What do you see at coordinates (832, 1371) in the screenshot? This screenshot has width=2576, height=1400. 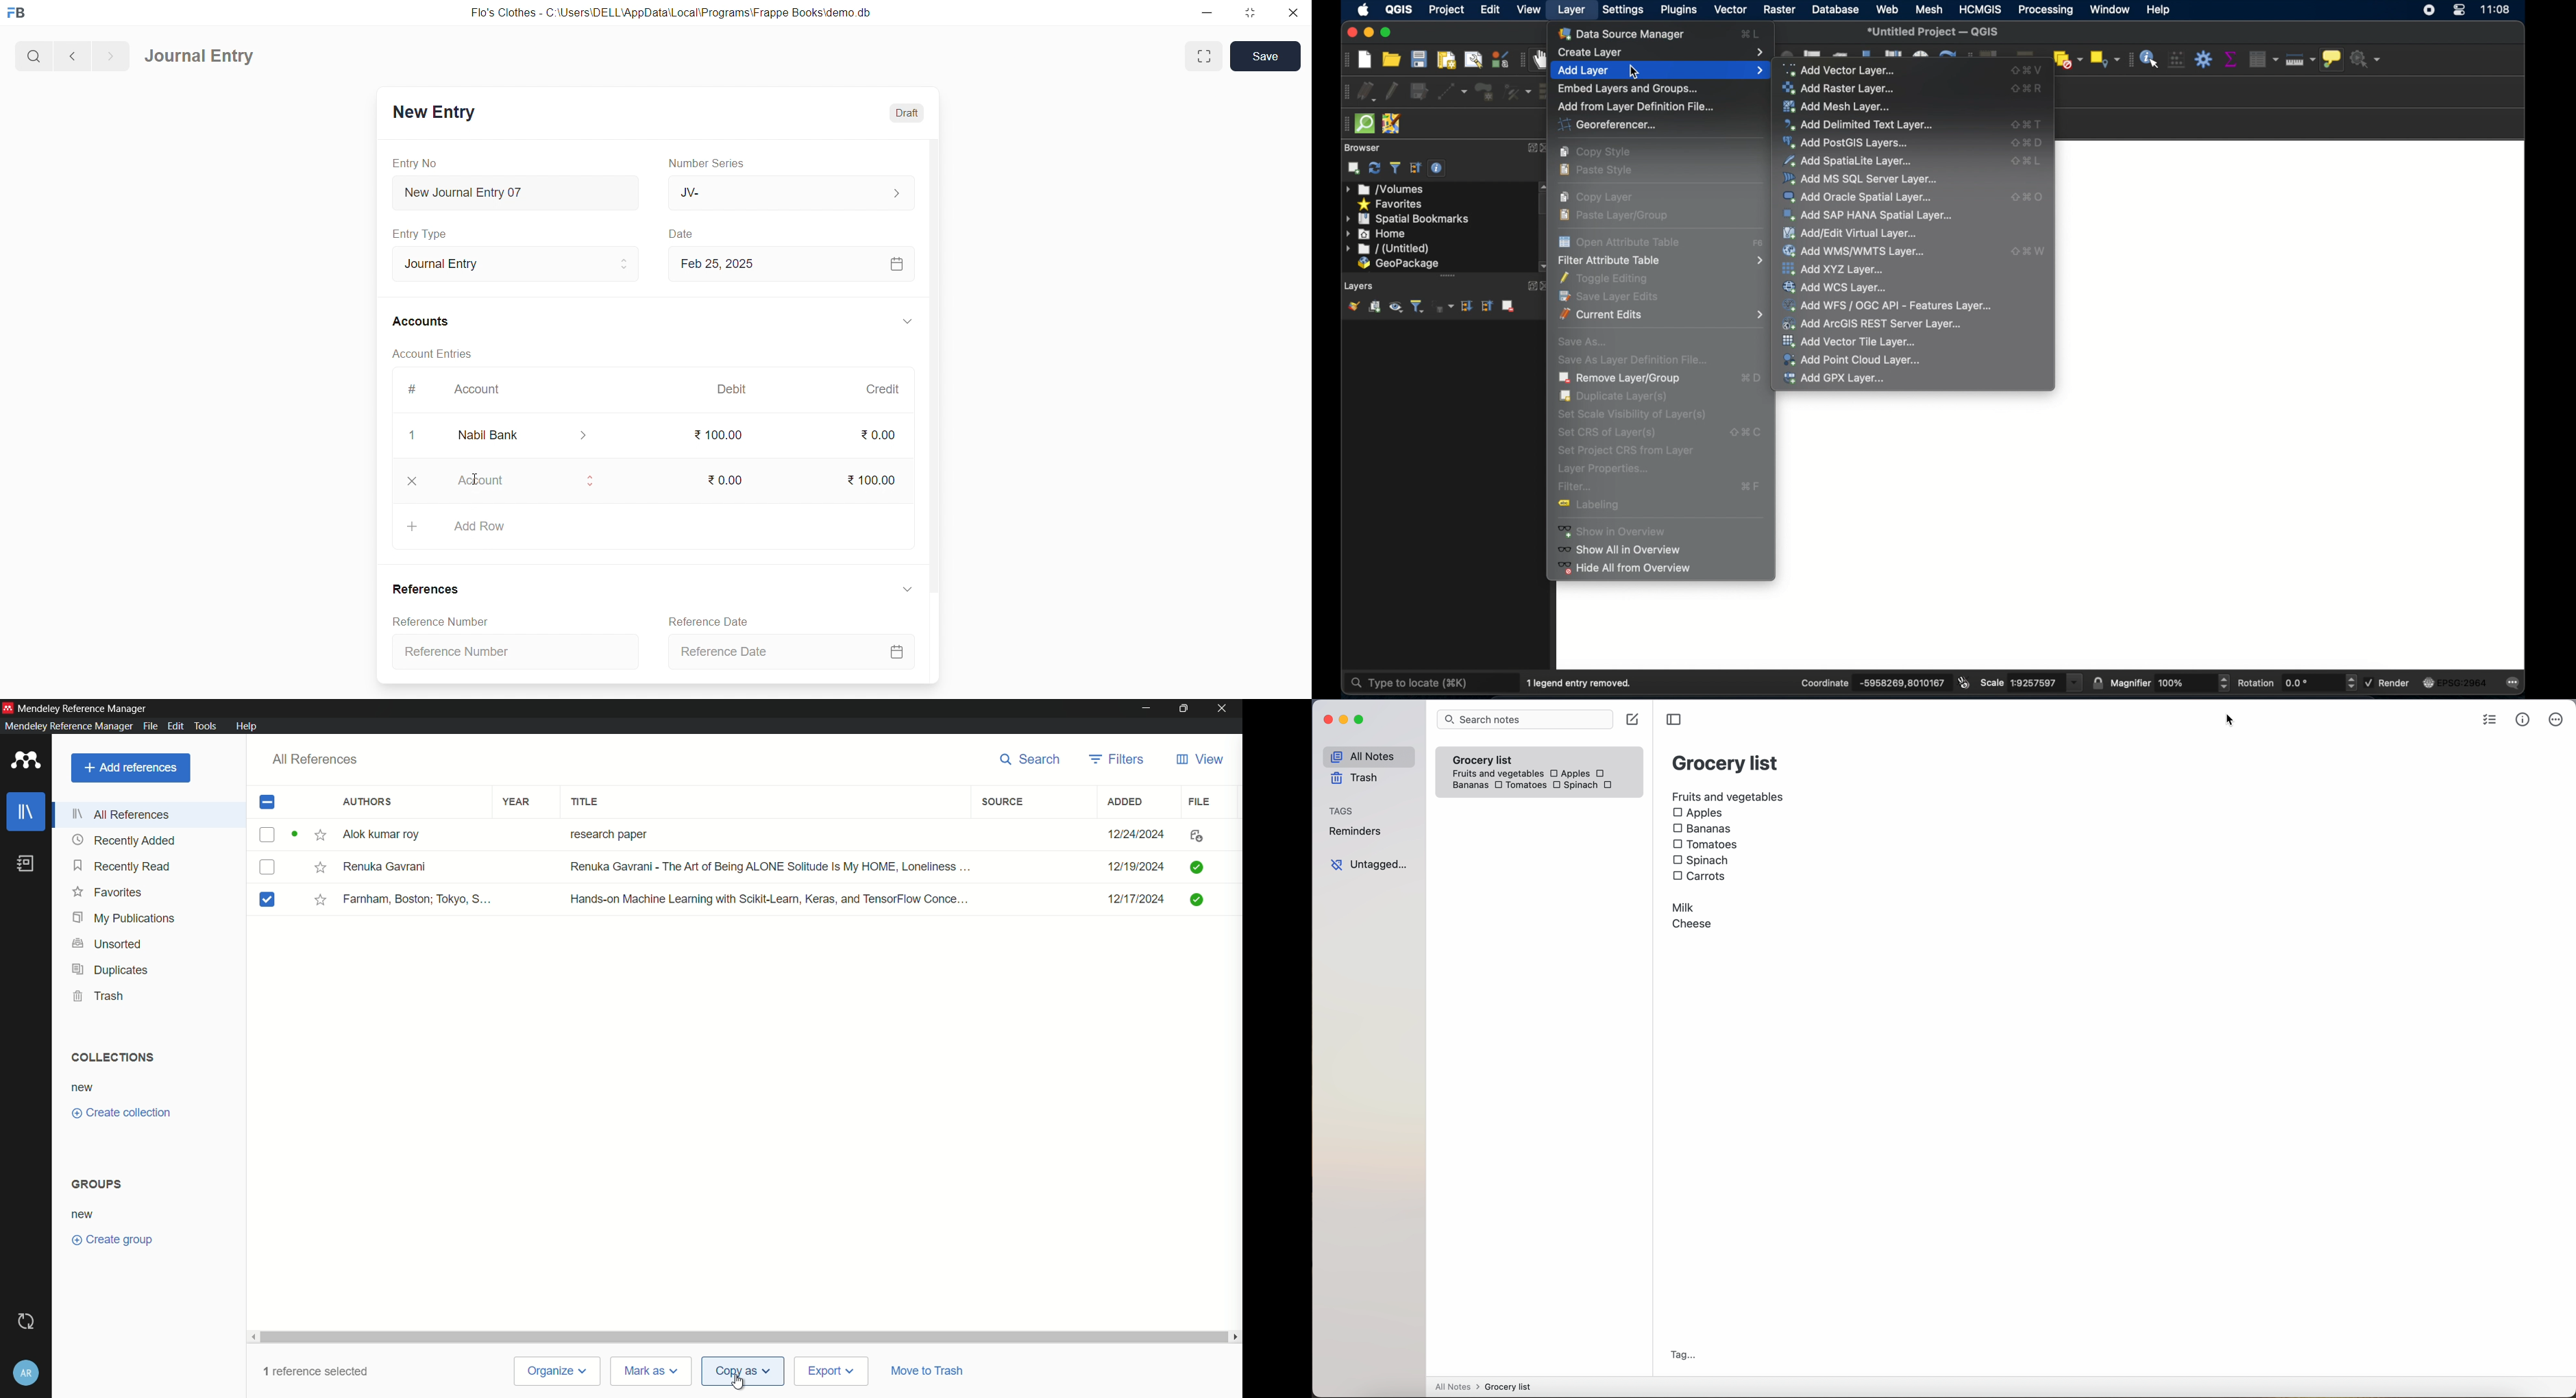 I see `export` at bounding box center [832, 1371].